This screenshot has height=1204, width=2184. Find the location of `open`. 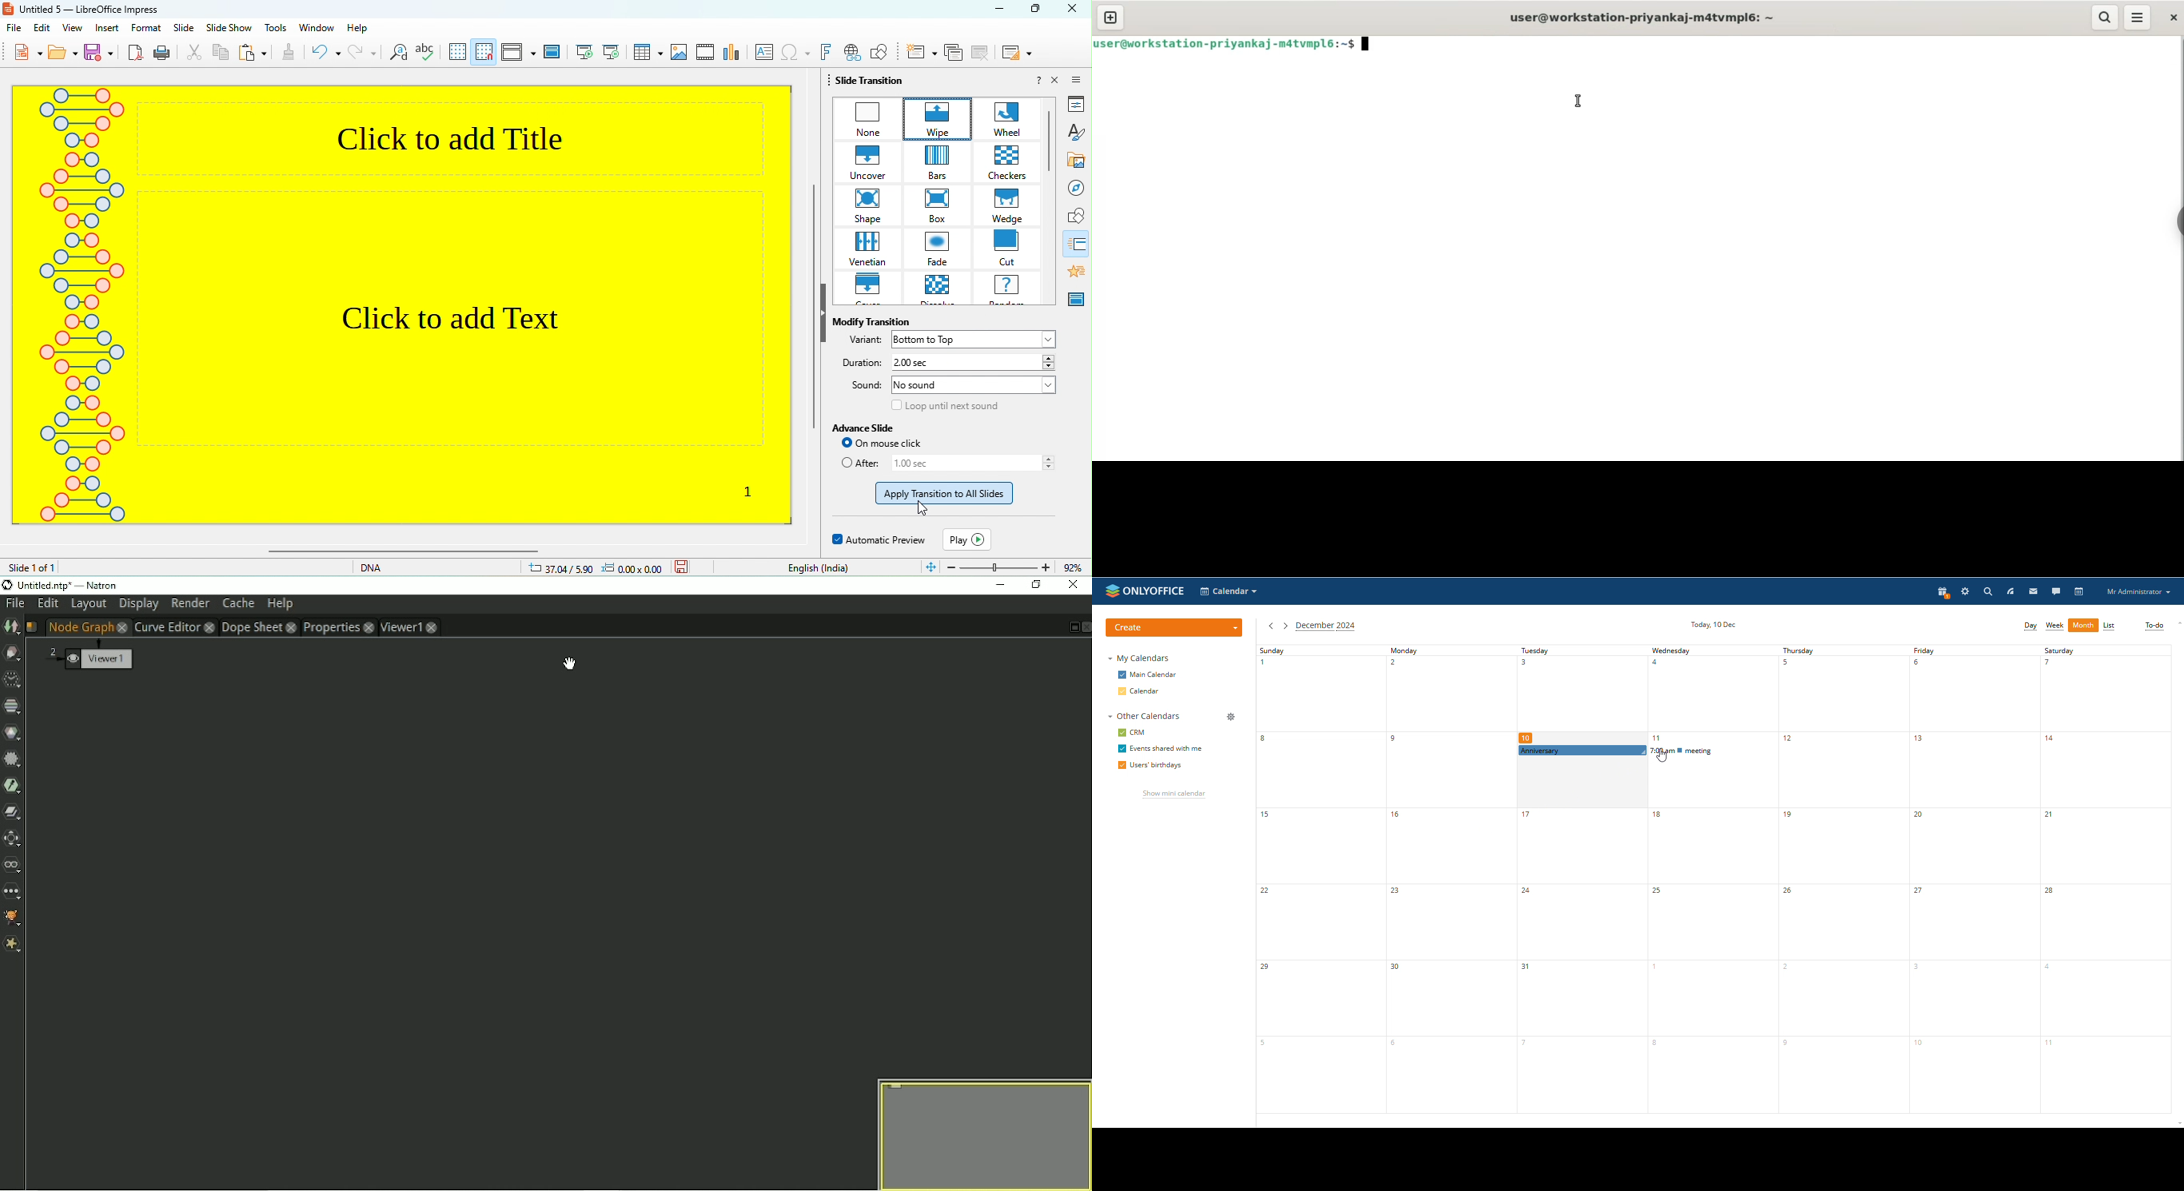

open is located at coordinates (66, 54).